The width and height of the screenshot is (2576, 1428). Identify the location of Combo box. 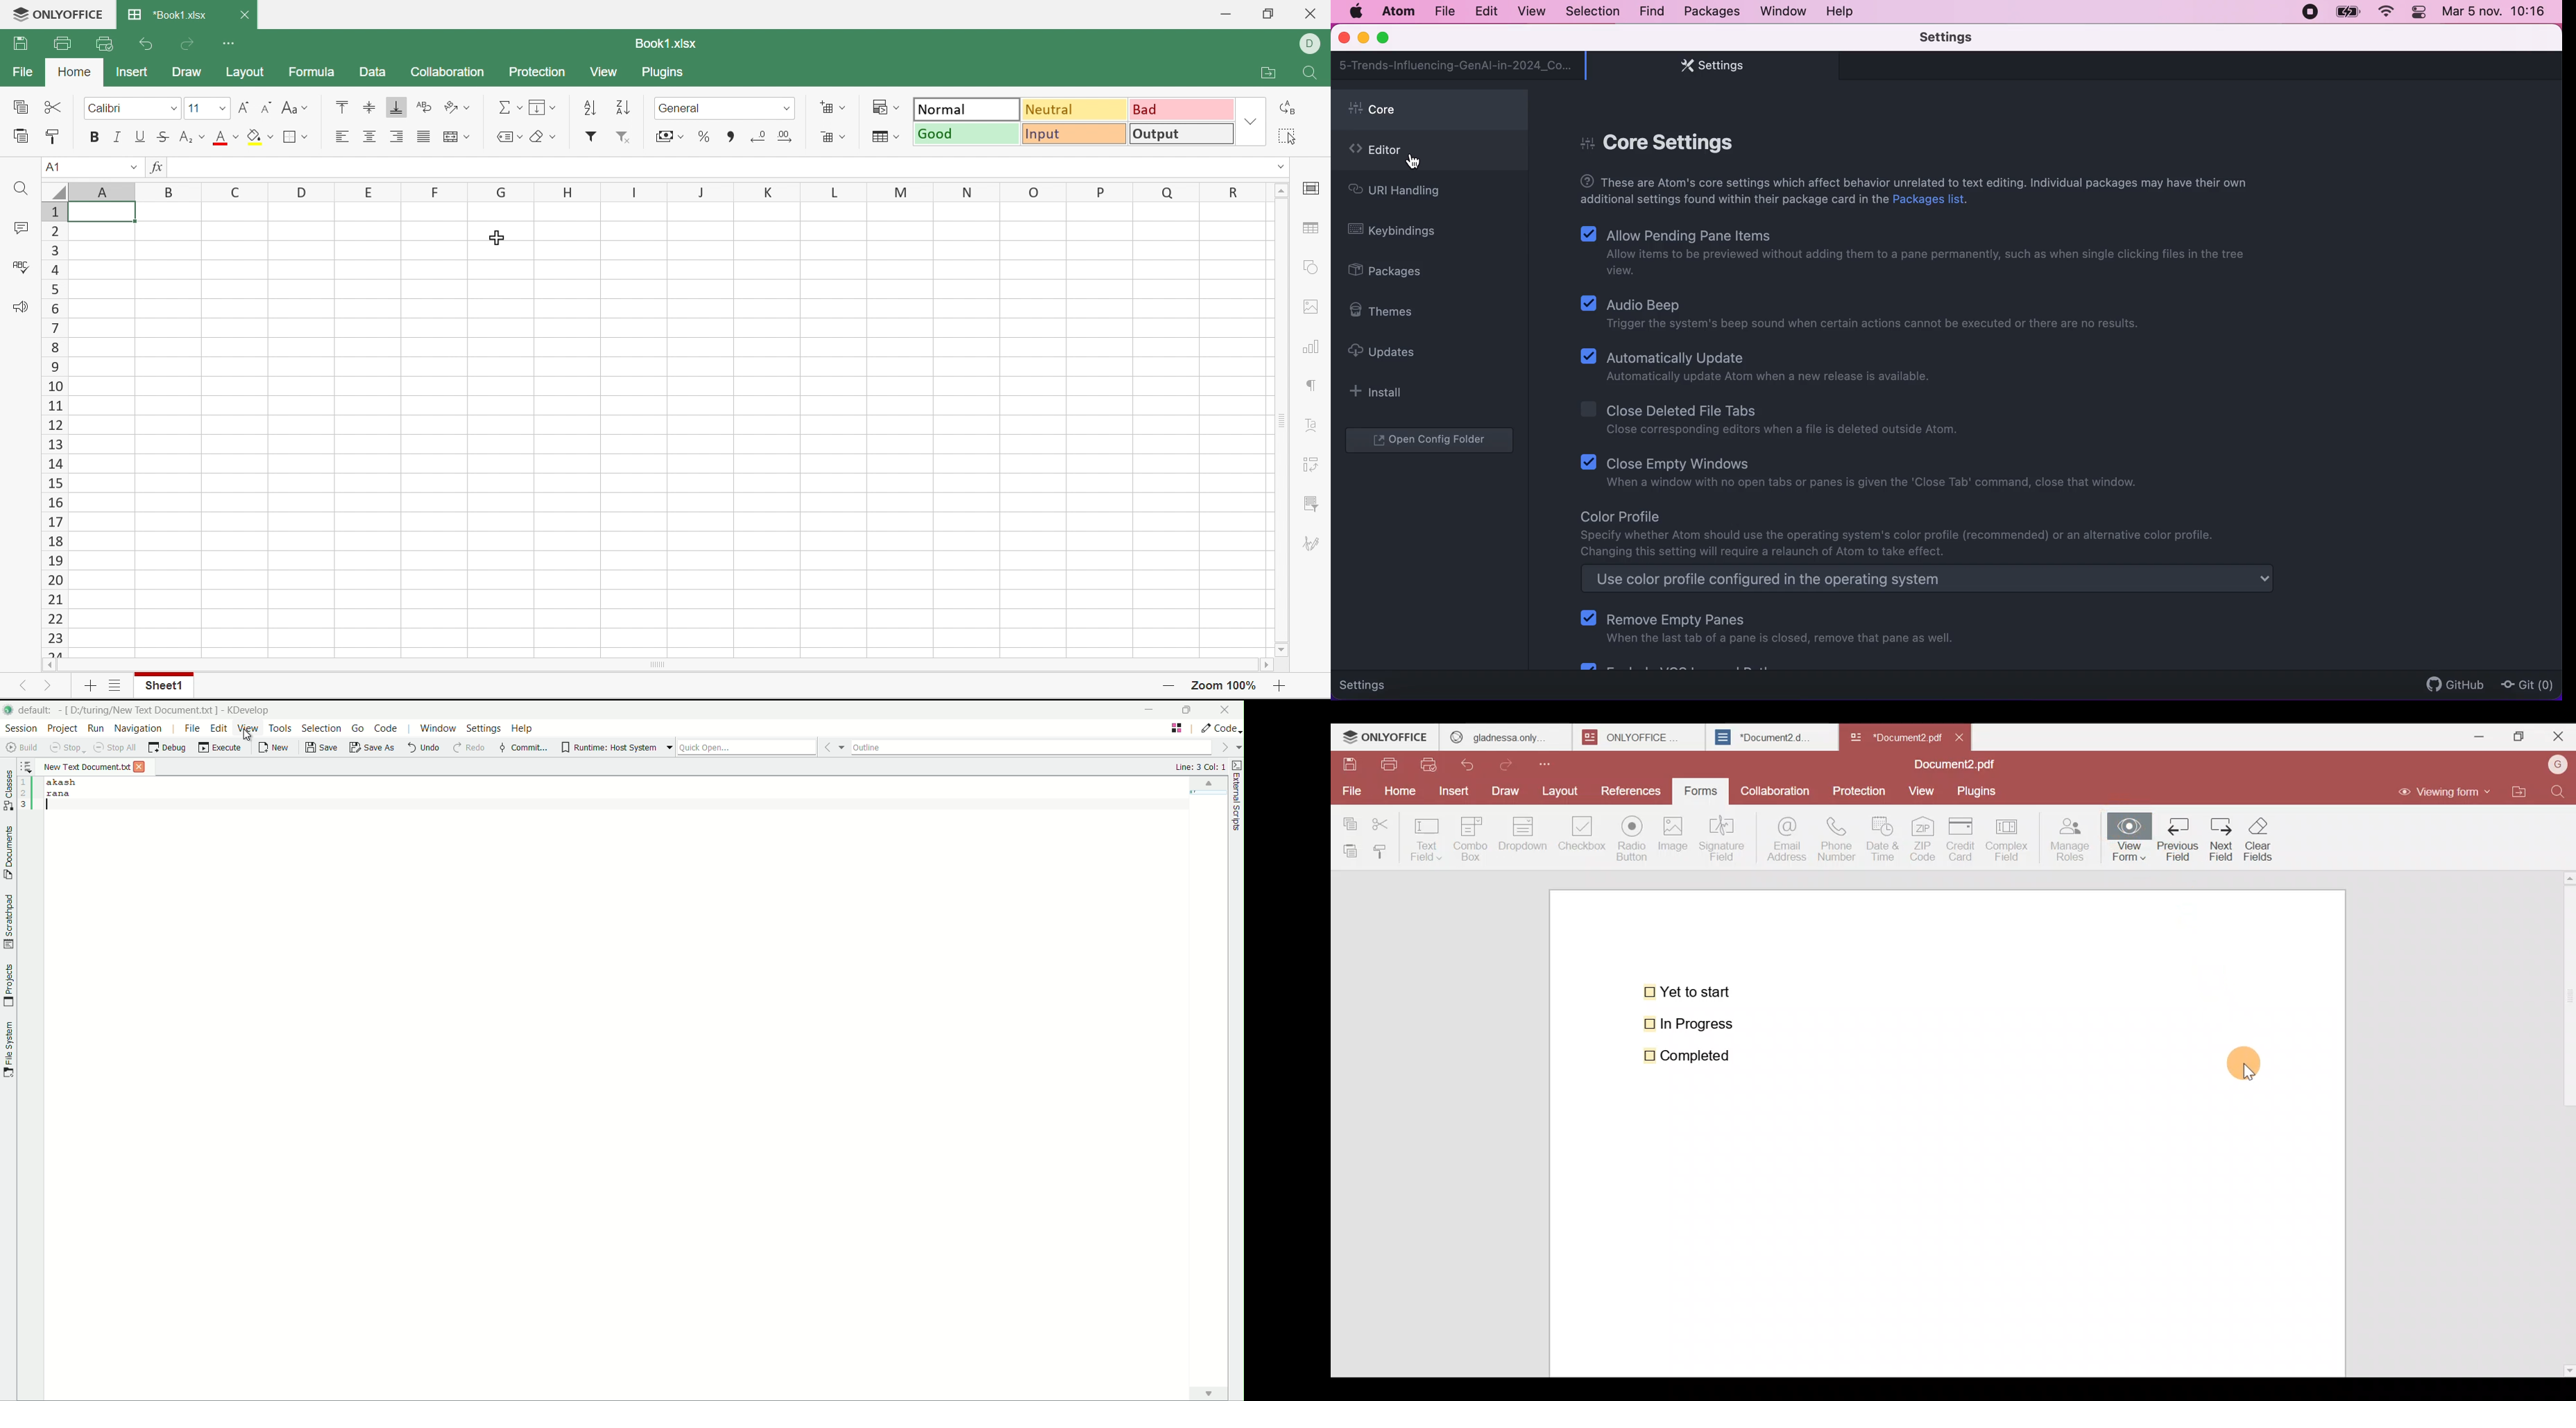
(1470, 837).